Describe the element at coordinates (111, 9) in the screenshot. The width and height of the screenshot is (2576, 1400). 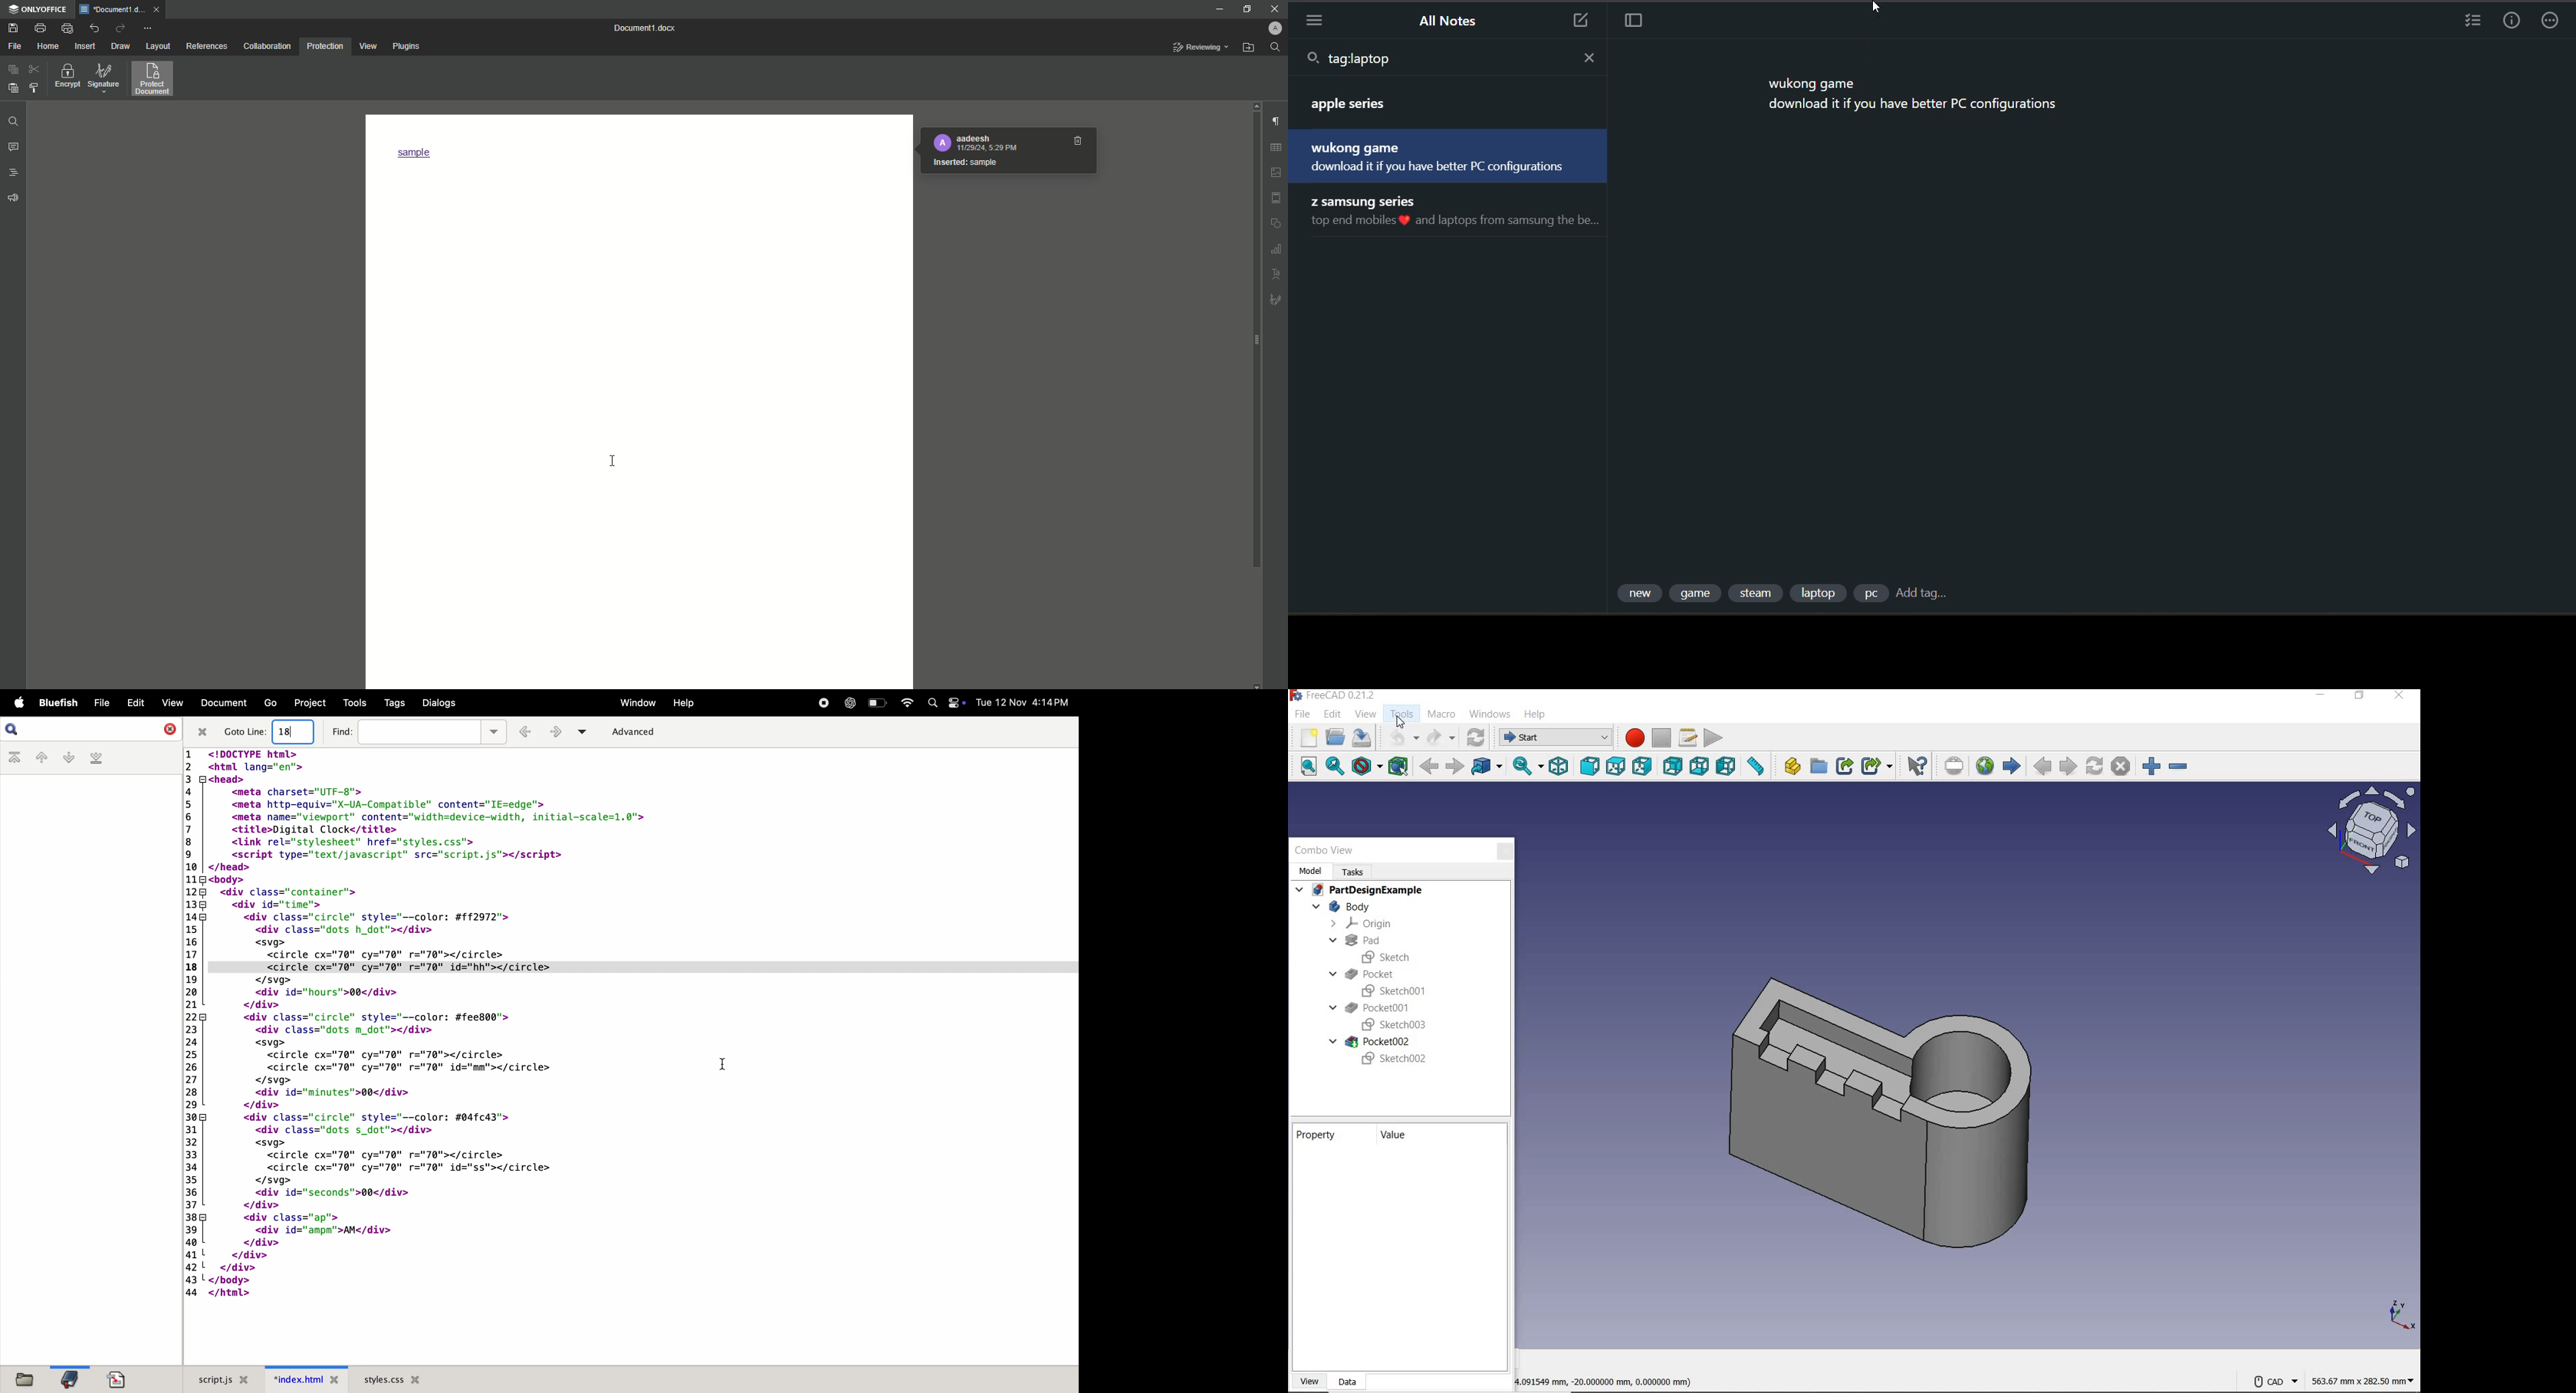
I see `Document1.docx` at that location.